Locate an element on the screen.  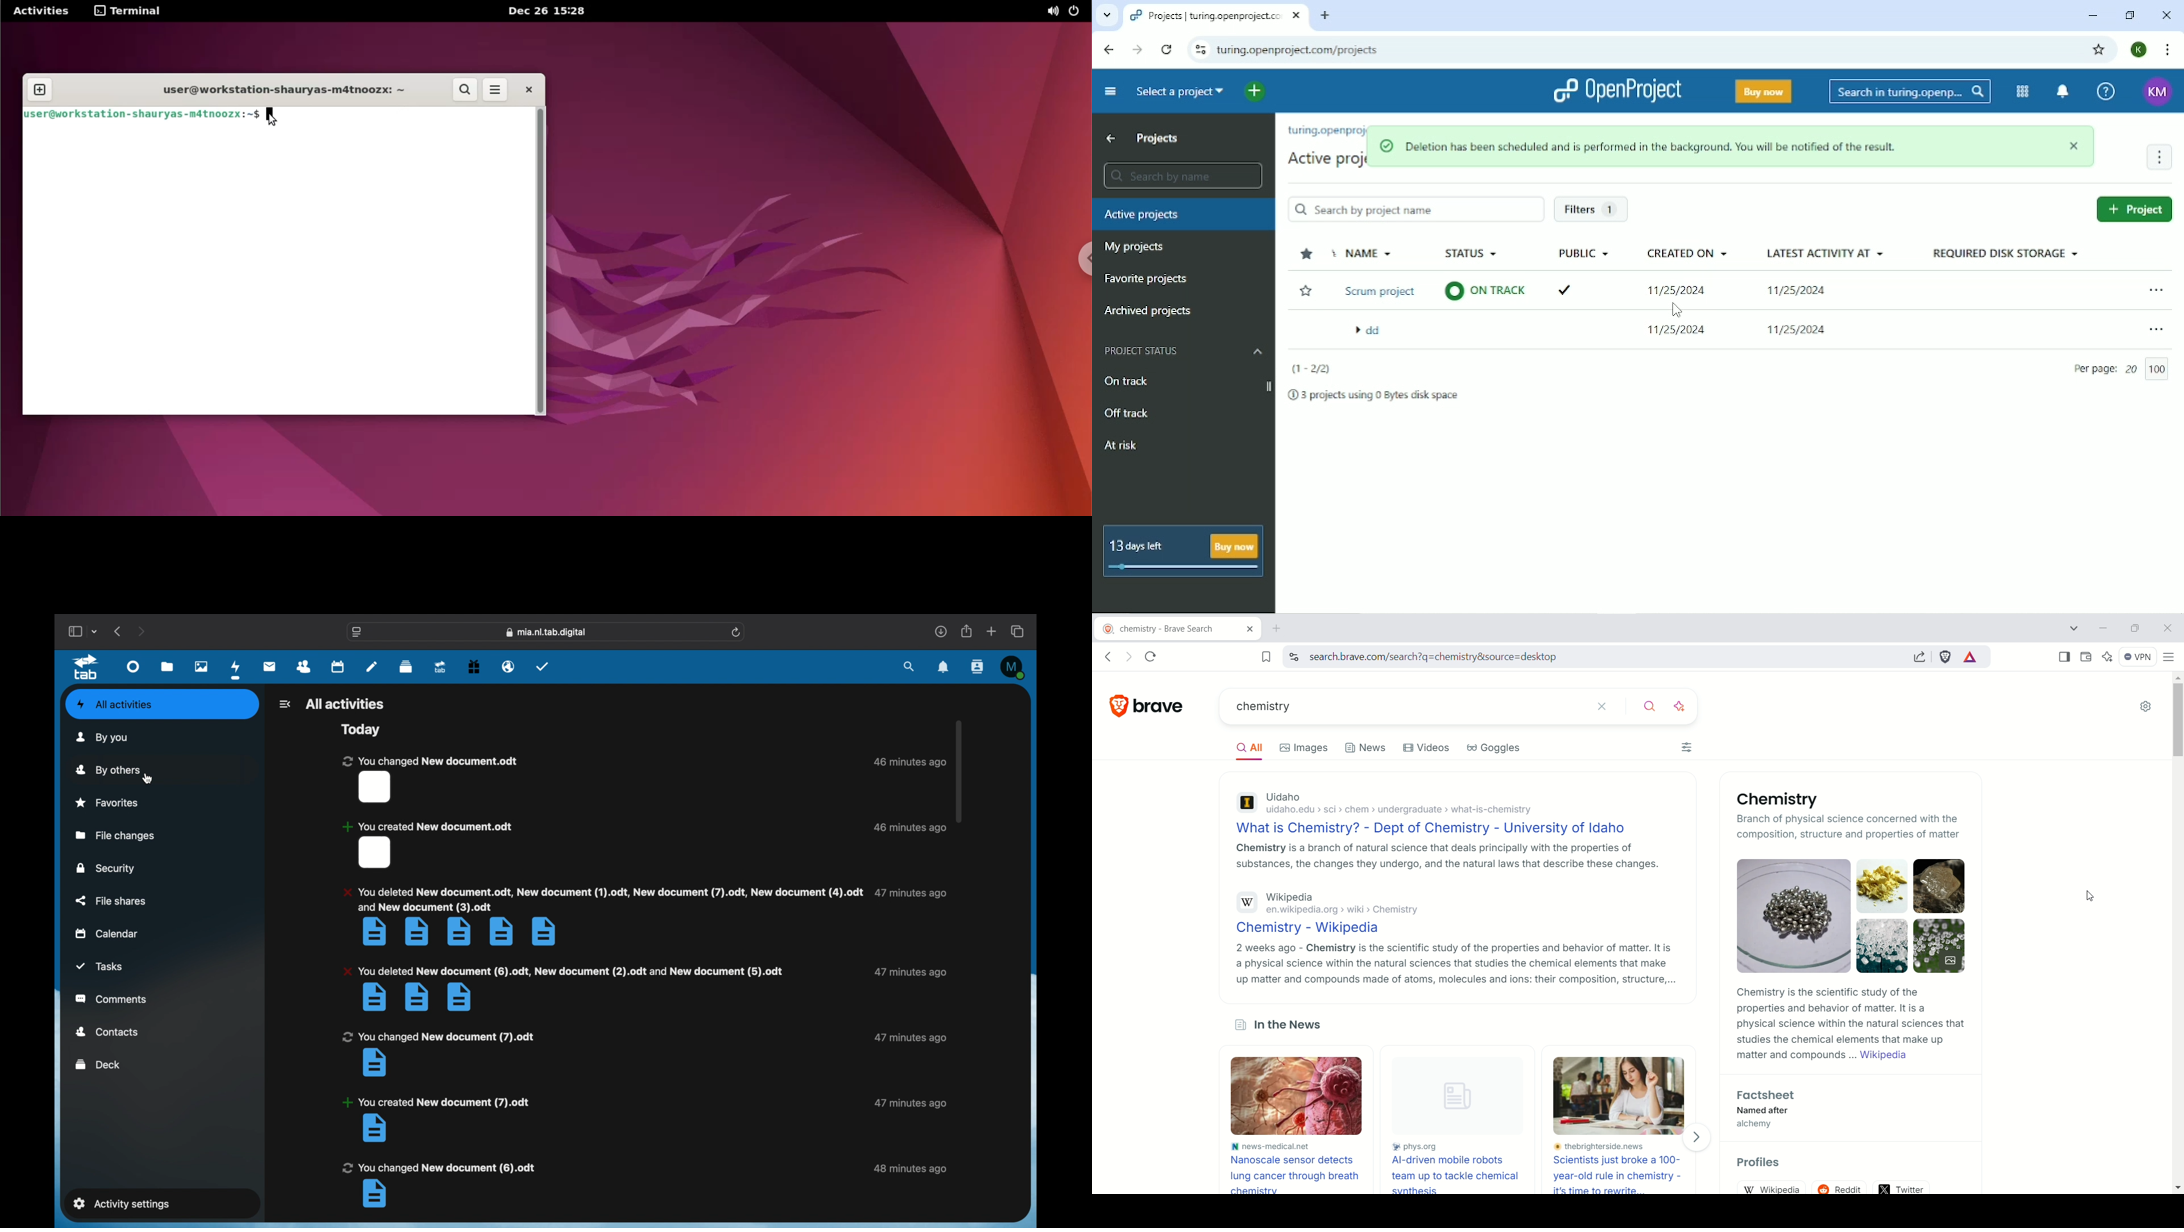
web address is located at coordinates (546, 632).